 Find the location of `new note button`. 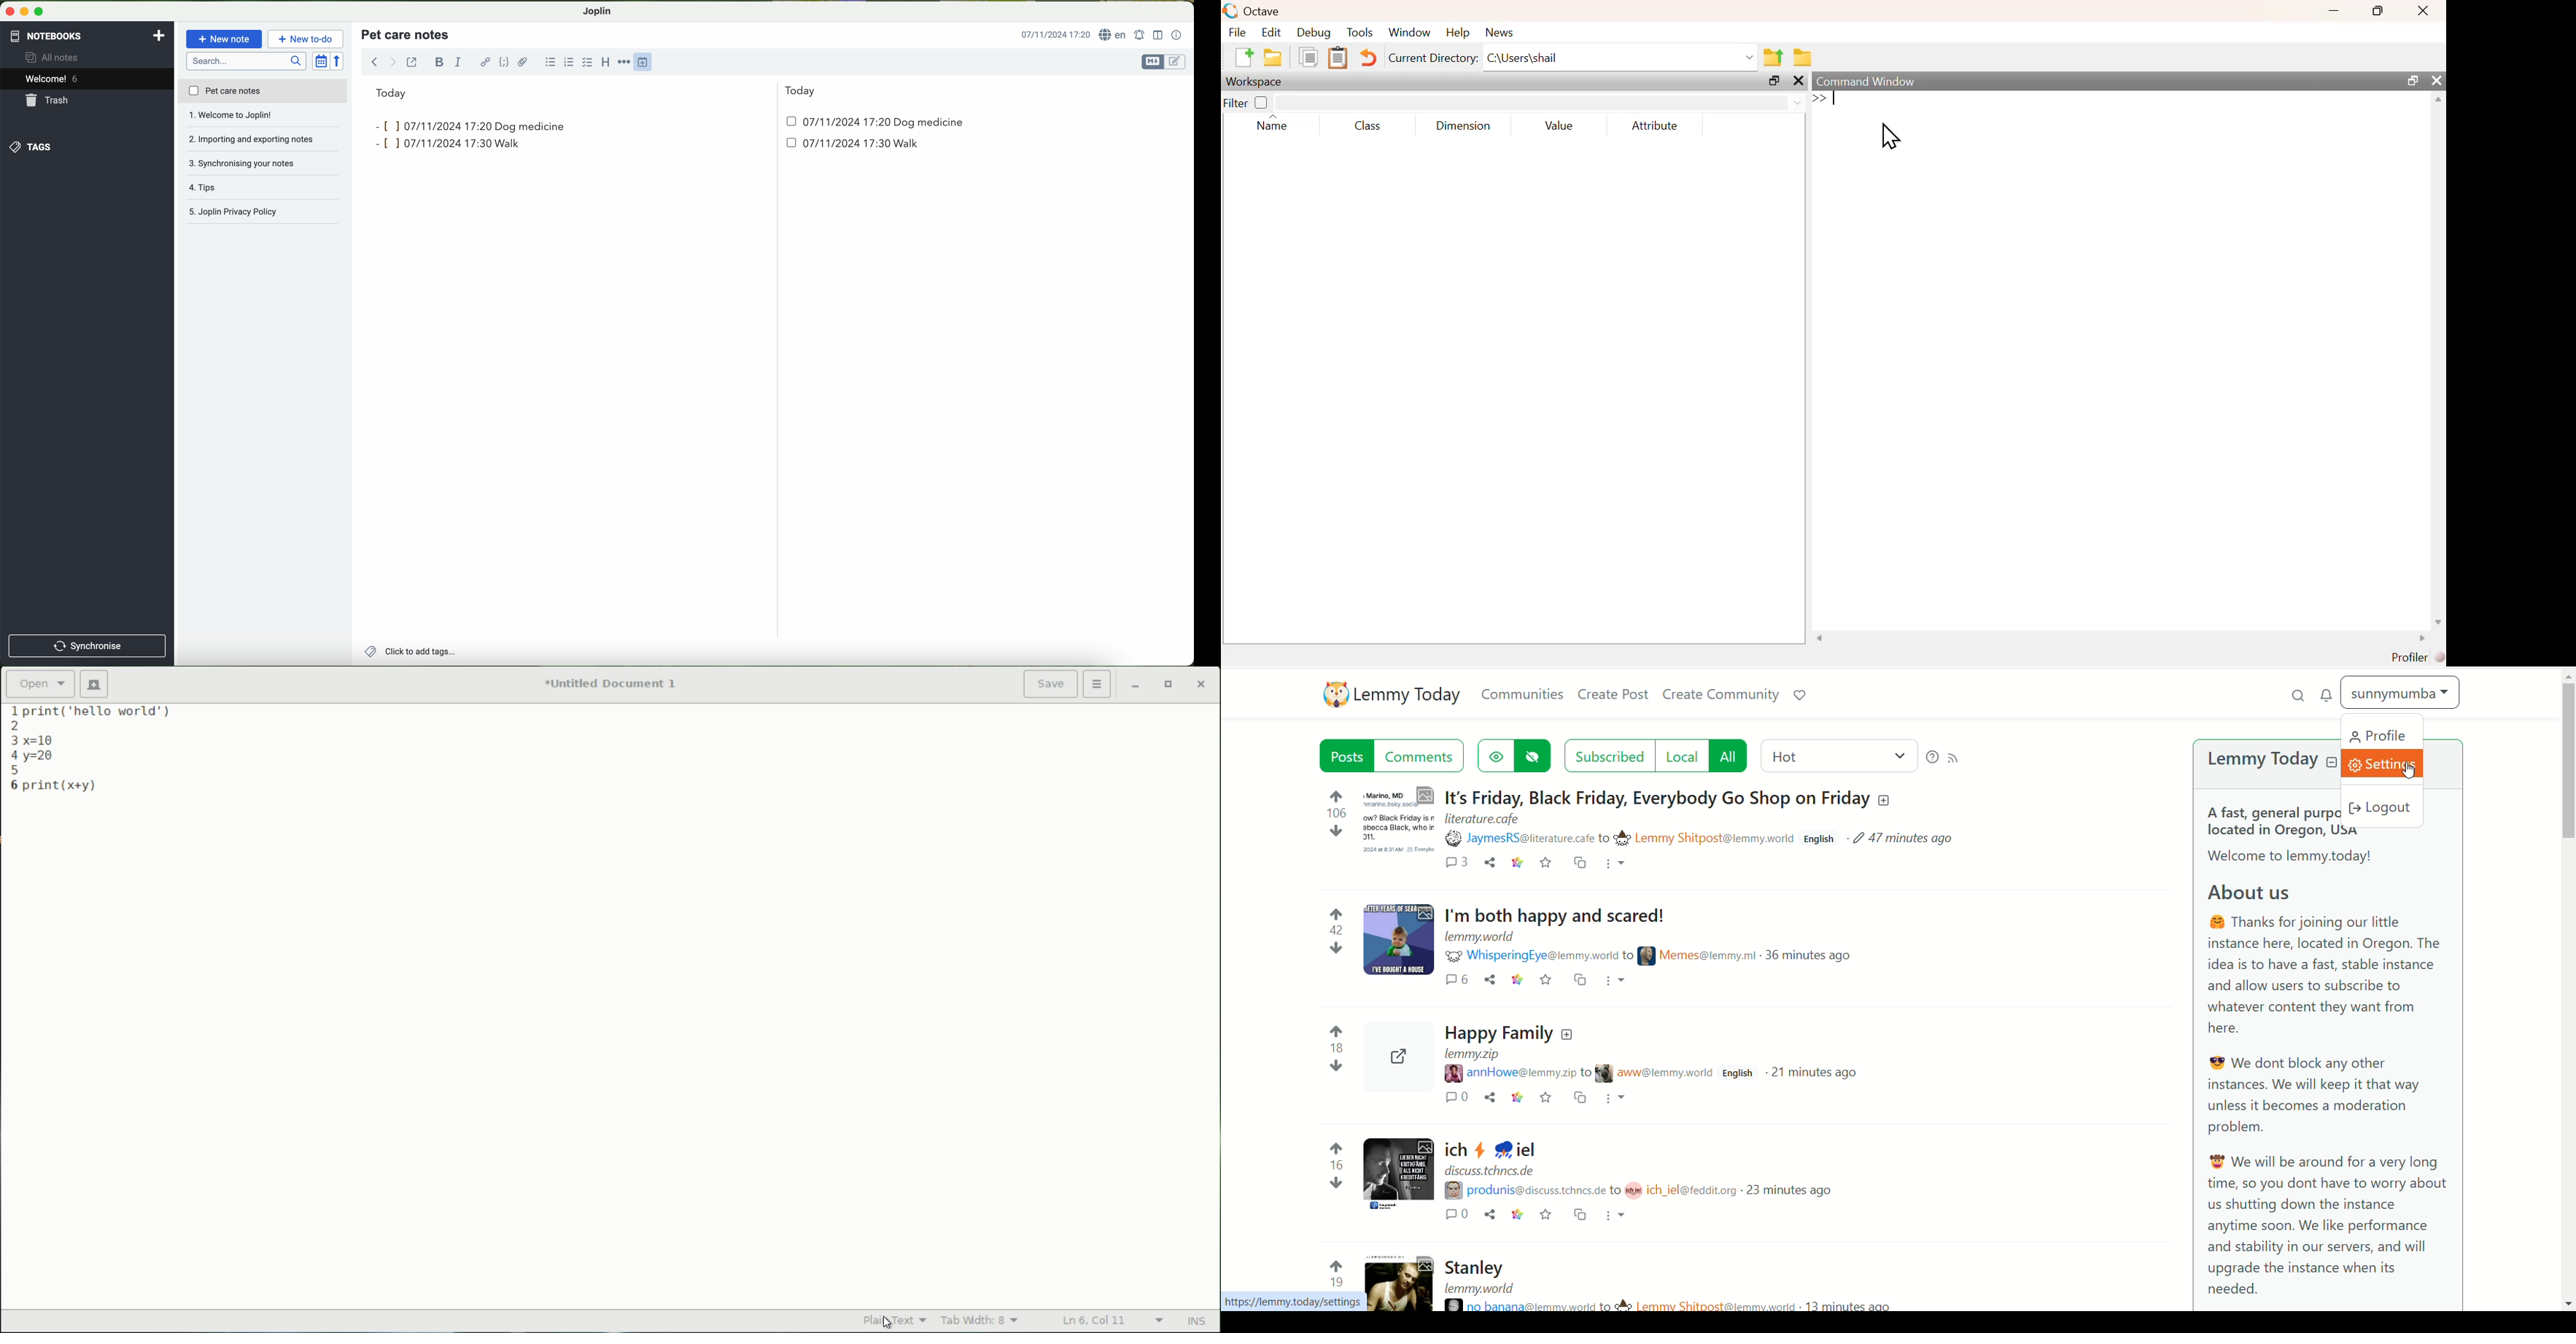

new note button is located at coordinates (225, 39).